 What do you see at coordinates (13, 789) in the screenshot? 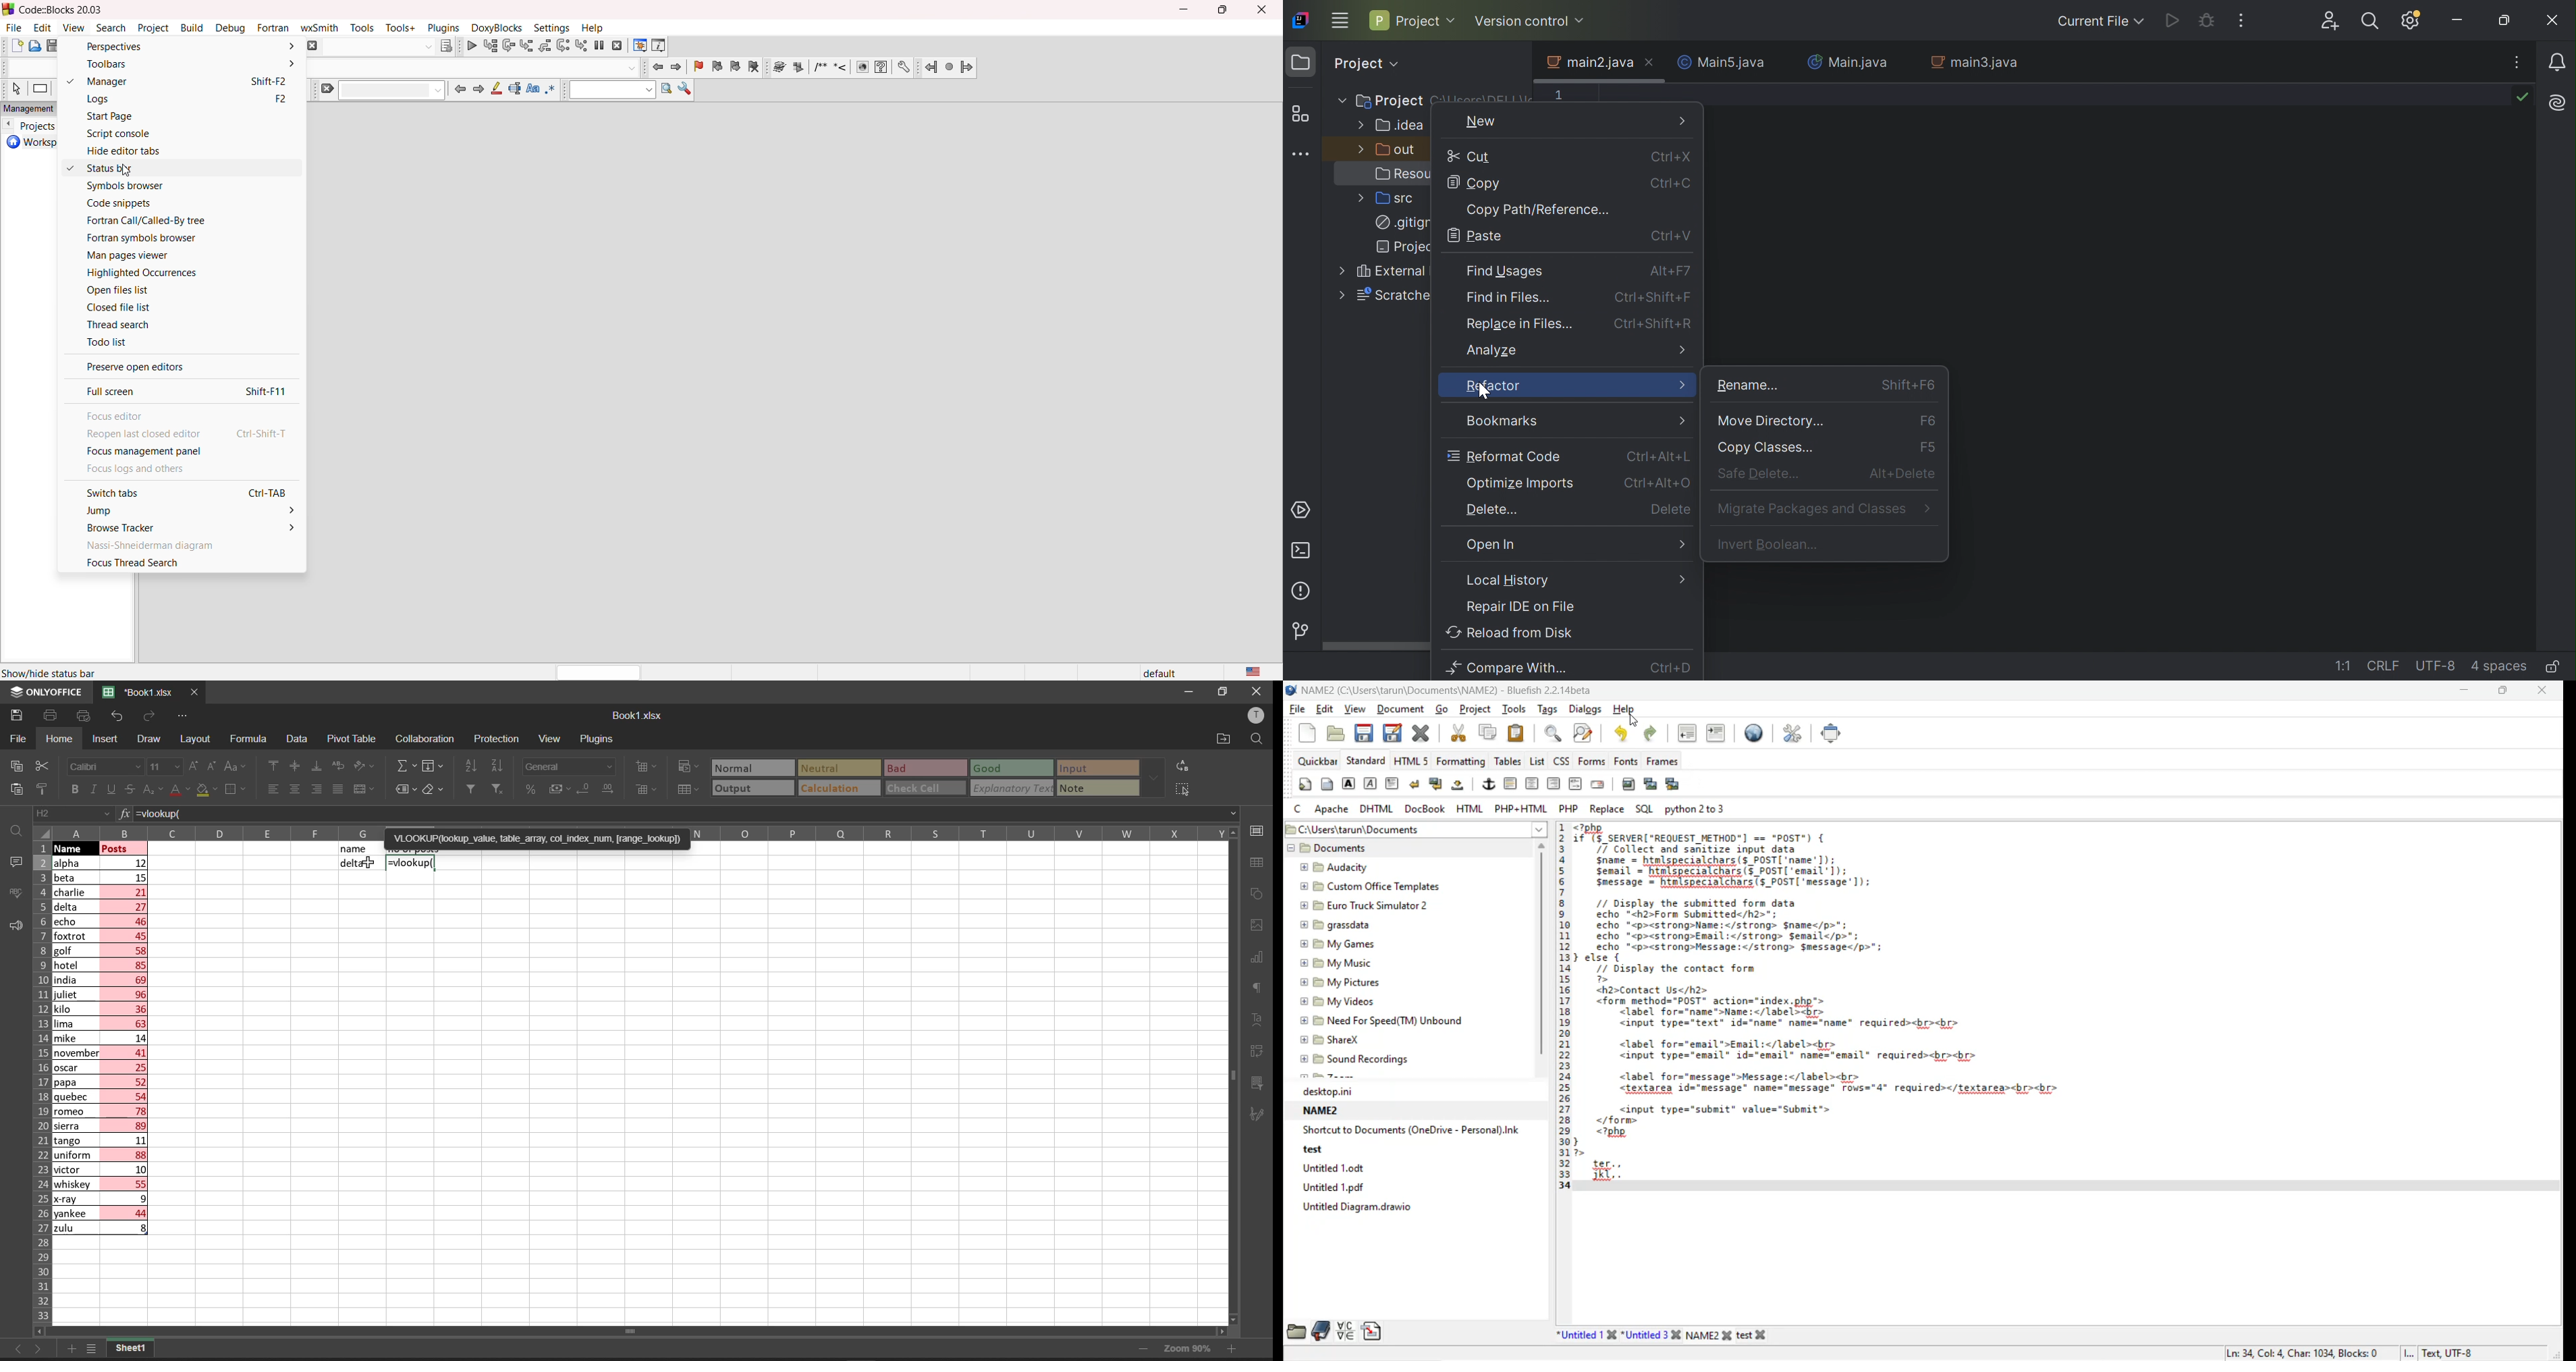
I see `paste` at bounding box center [13, 789].